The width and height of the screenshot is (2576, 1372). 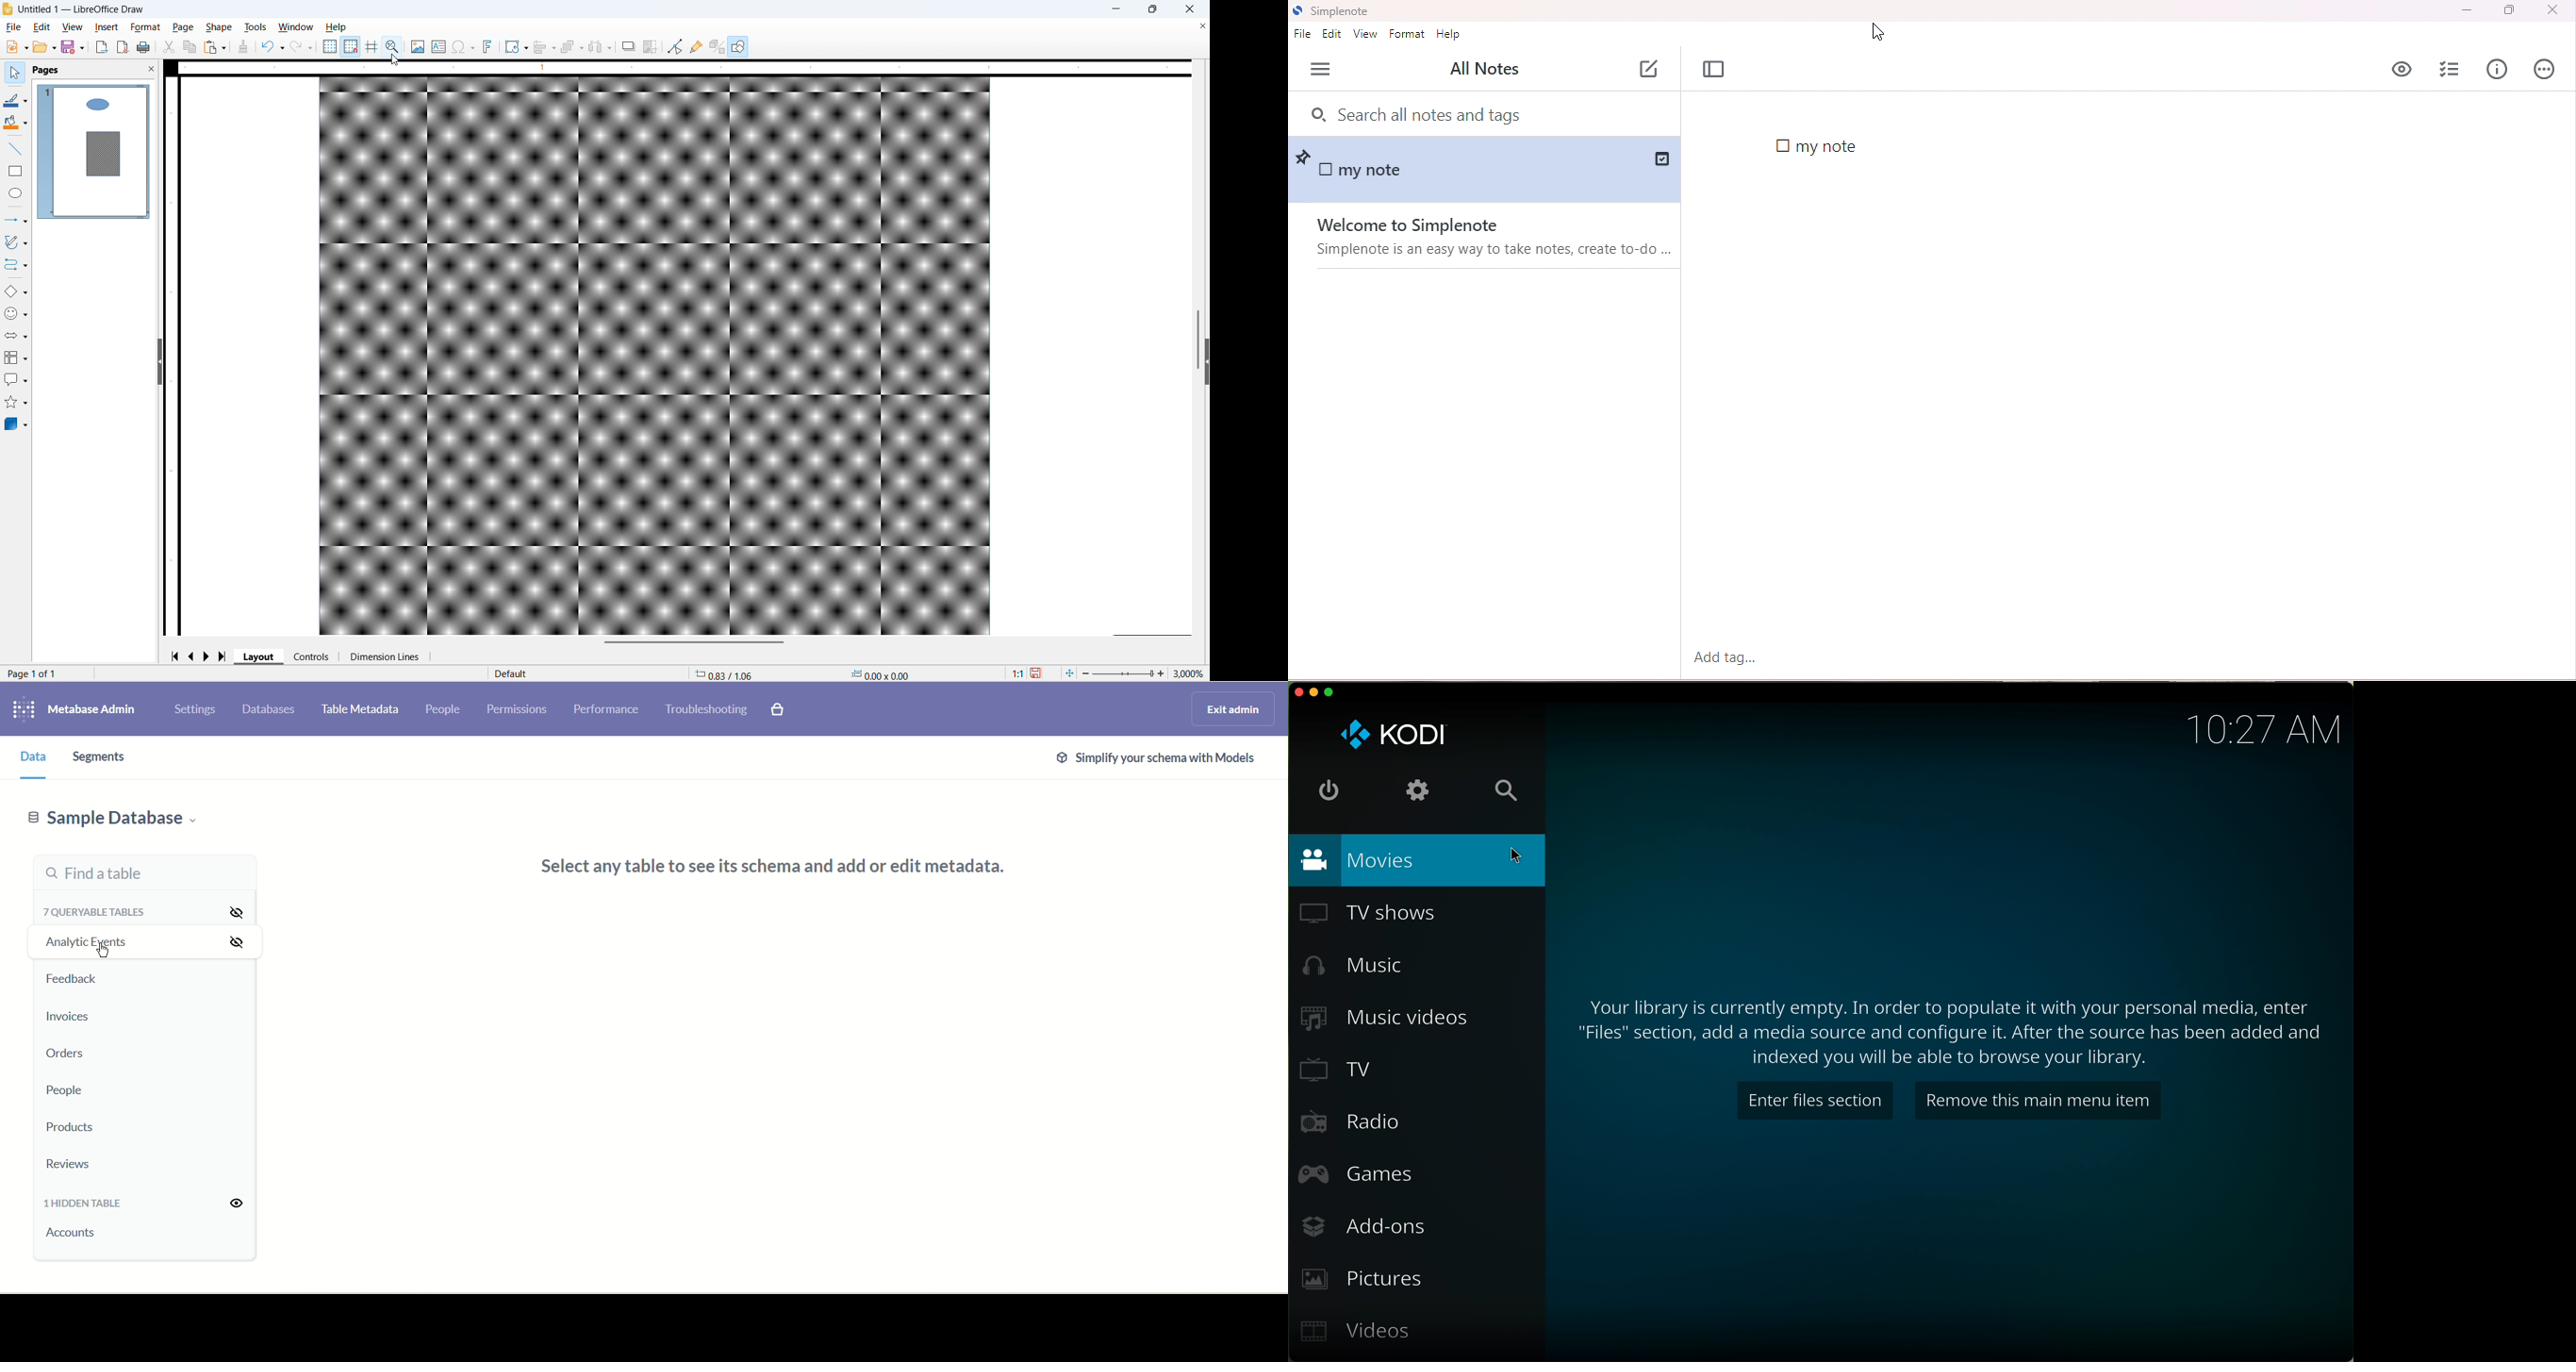 I want to click on pin, so click(x=1306, y=155).